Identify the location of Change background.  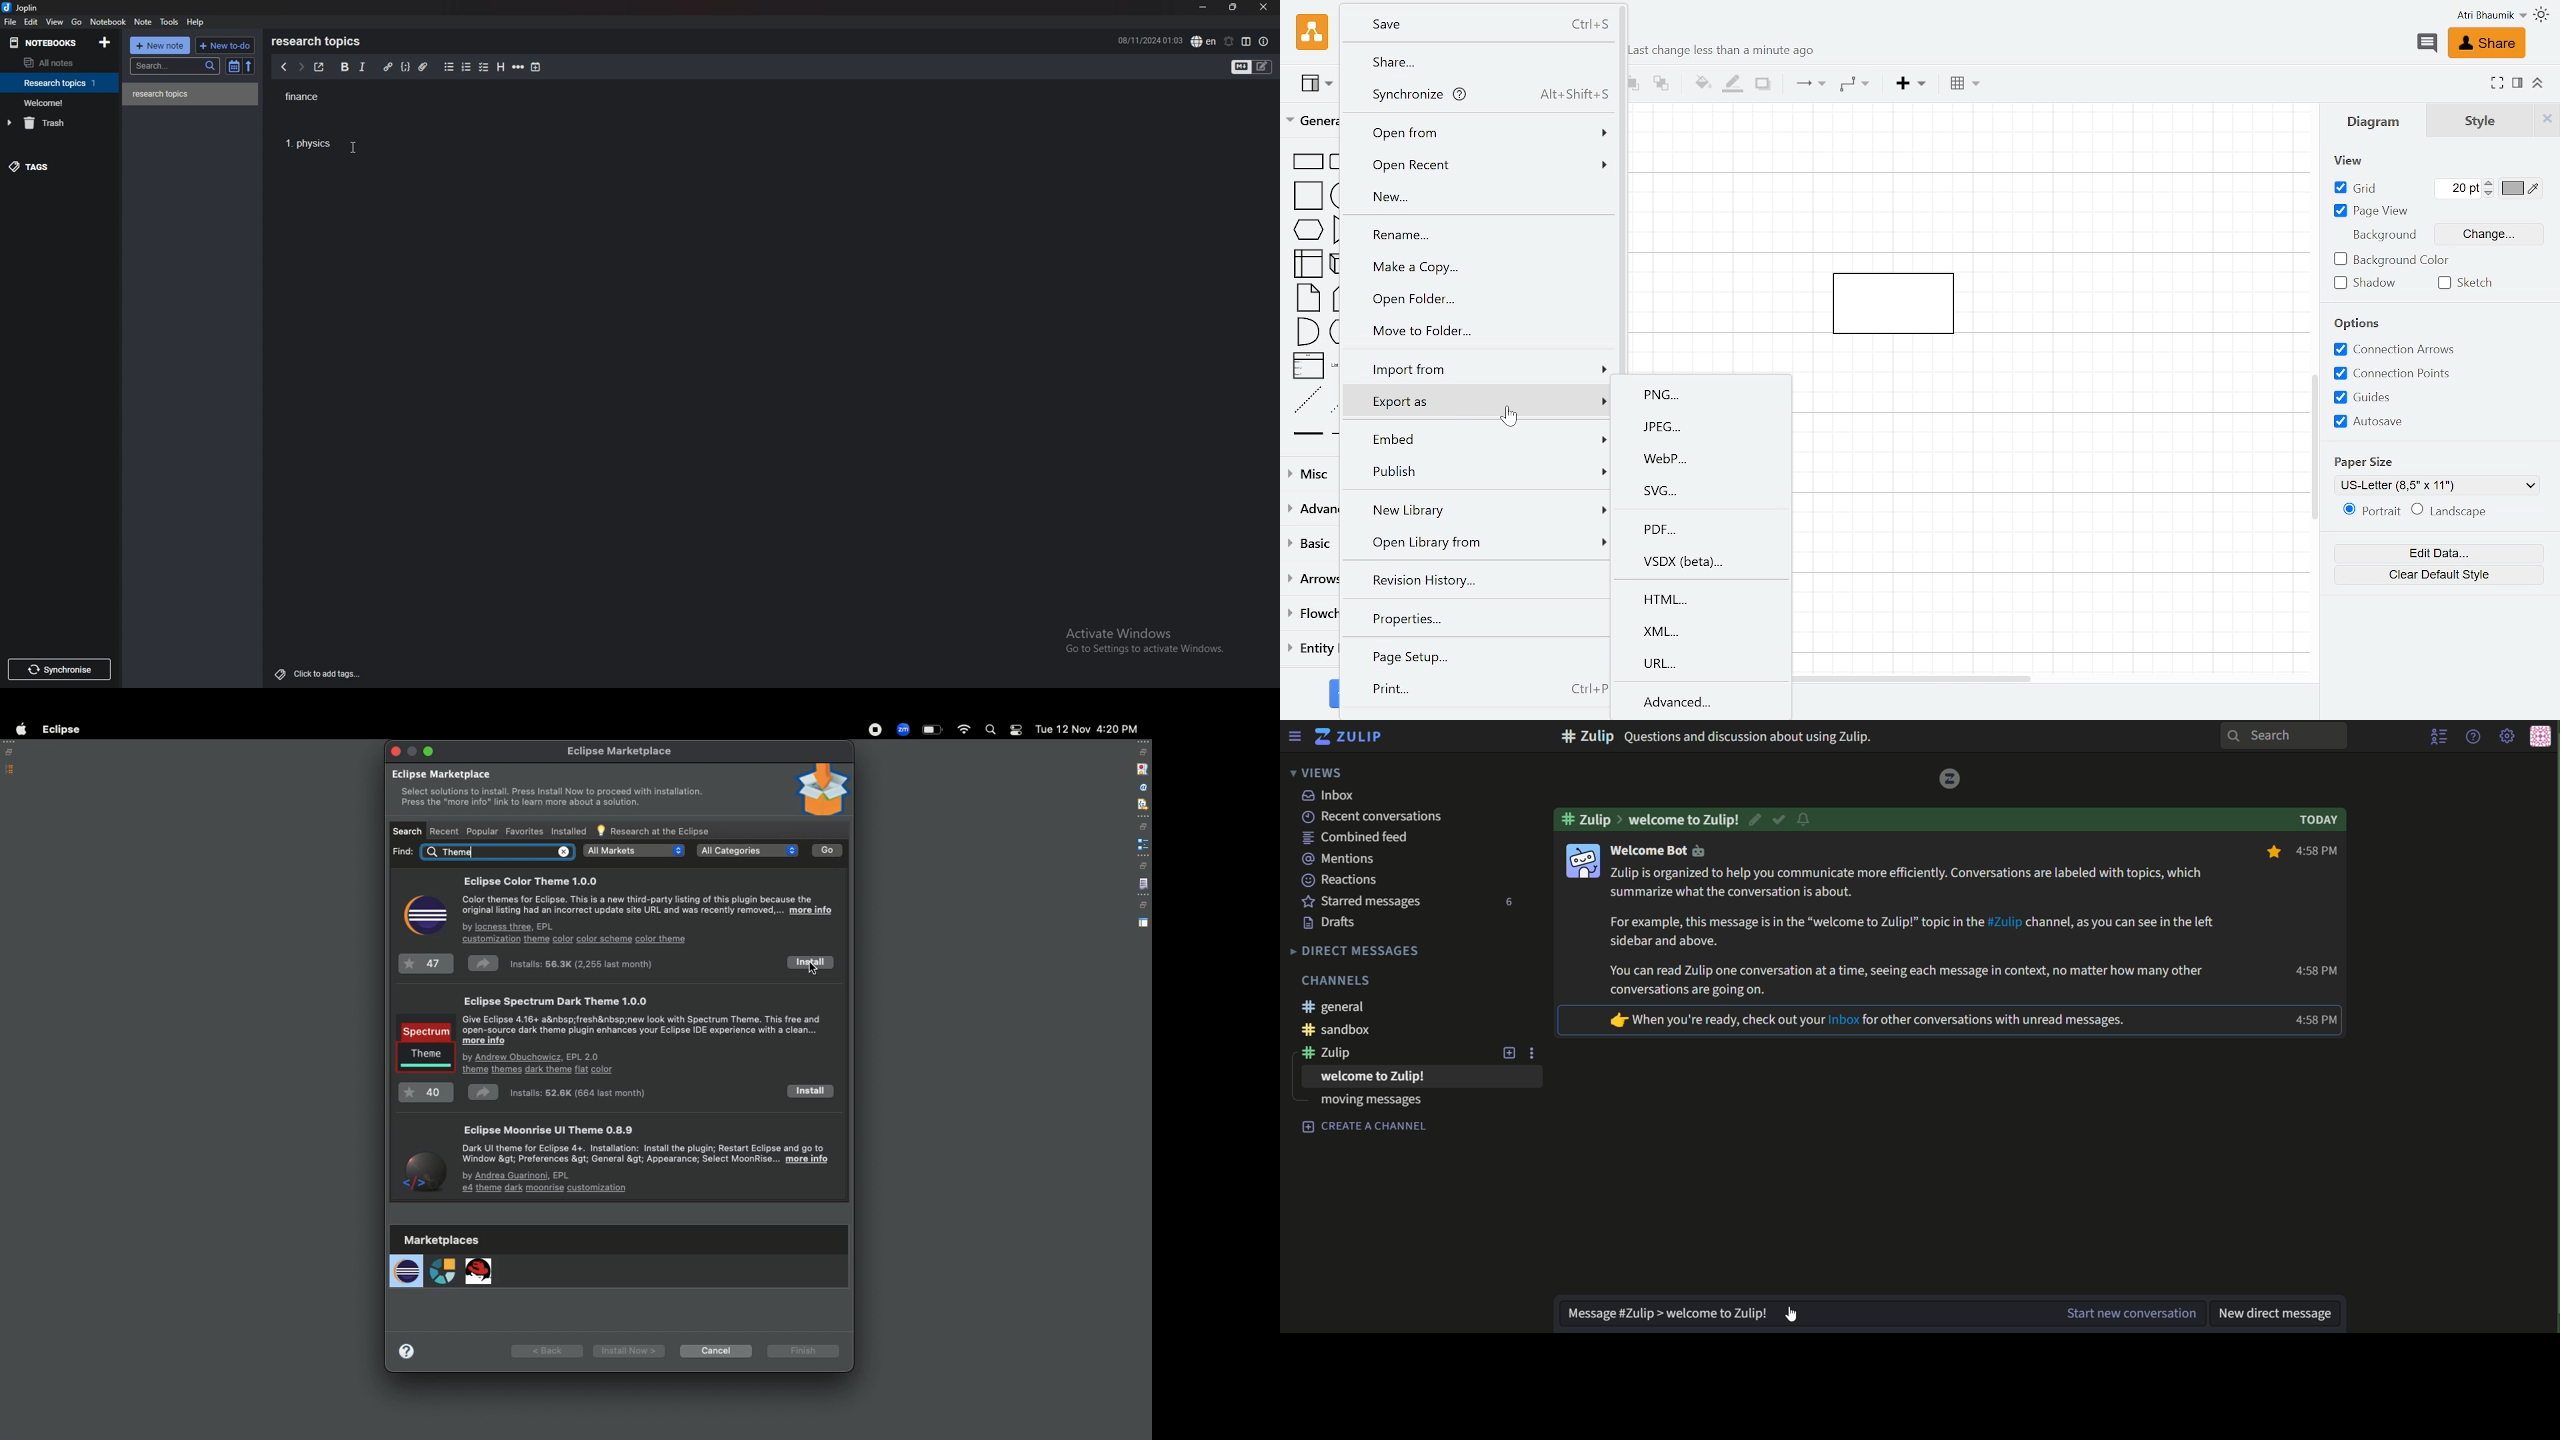
(2488, 234).